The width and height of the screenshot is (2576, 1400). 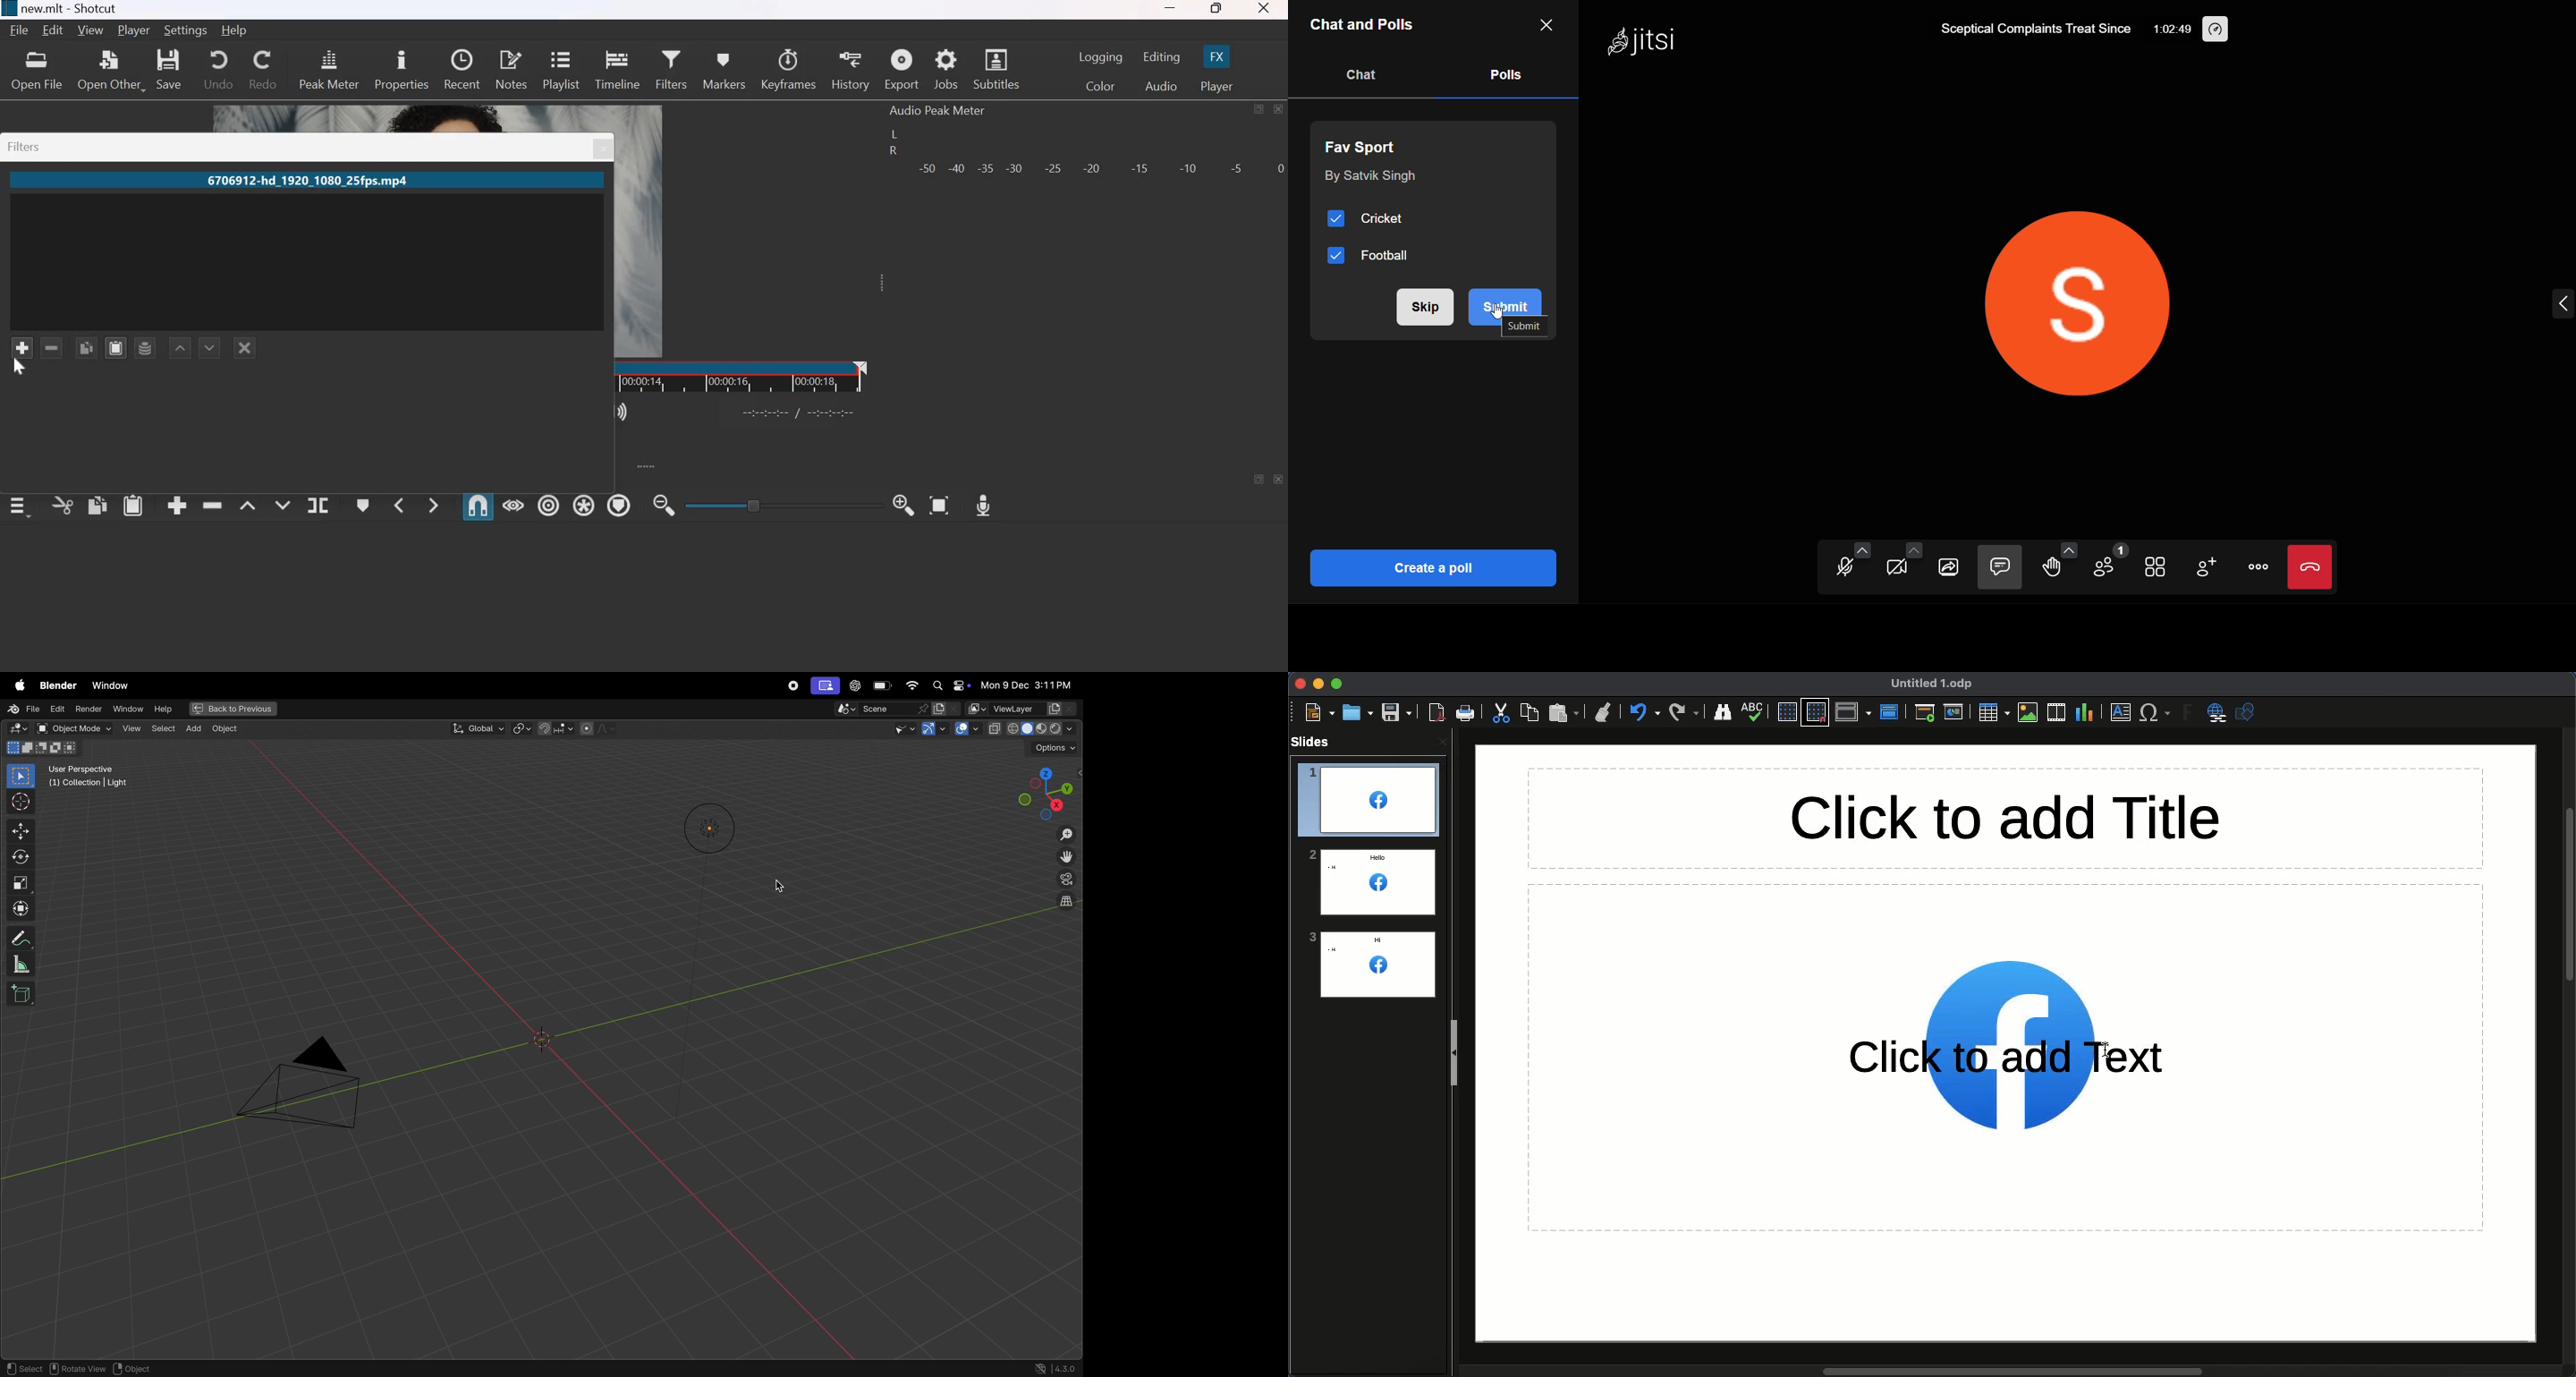 I want to click on Slide panel, so click(x=1454, y=1054).